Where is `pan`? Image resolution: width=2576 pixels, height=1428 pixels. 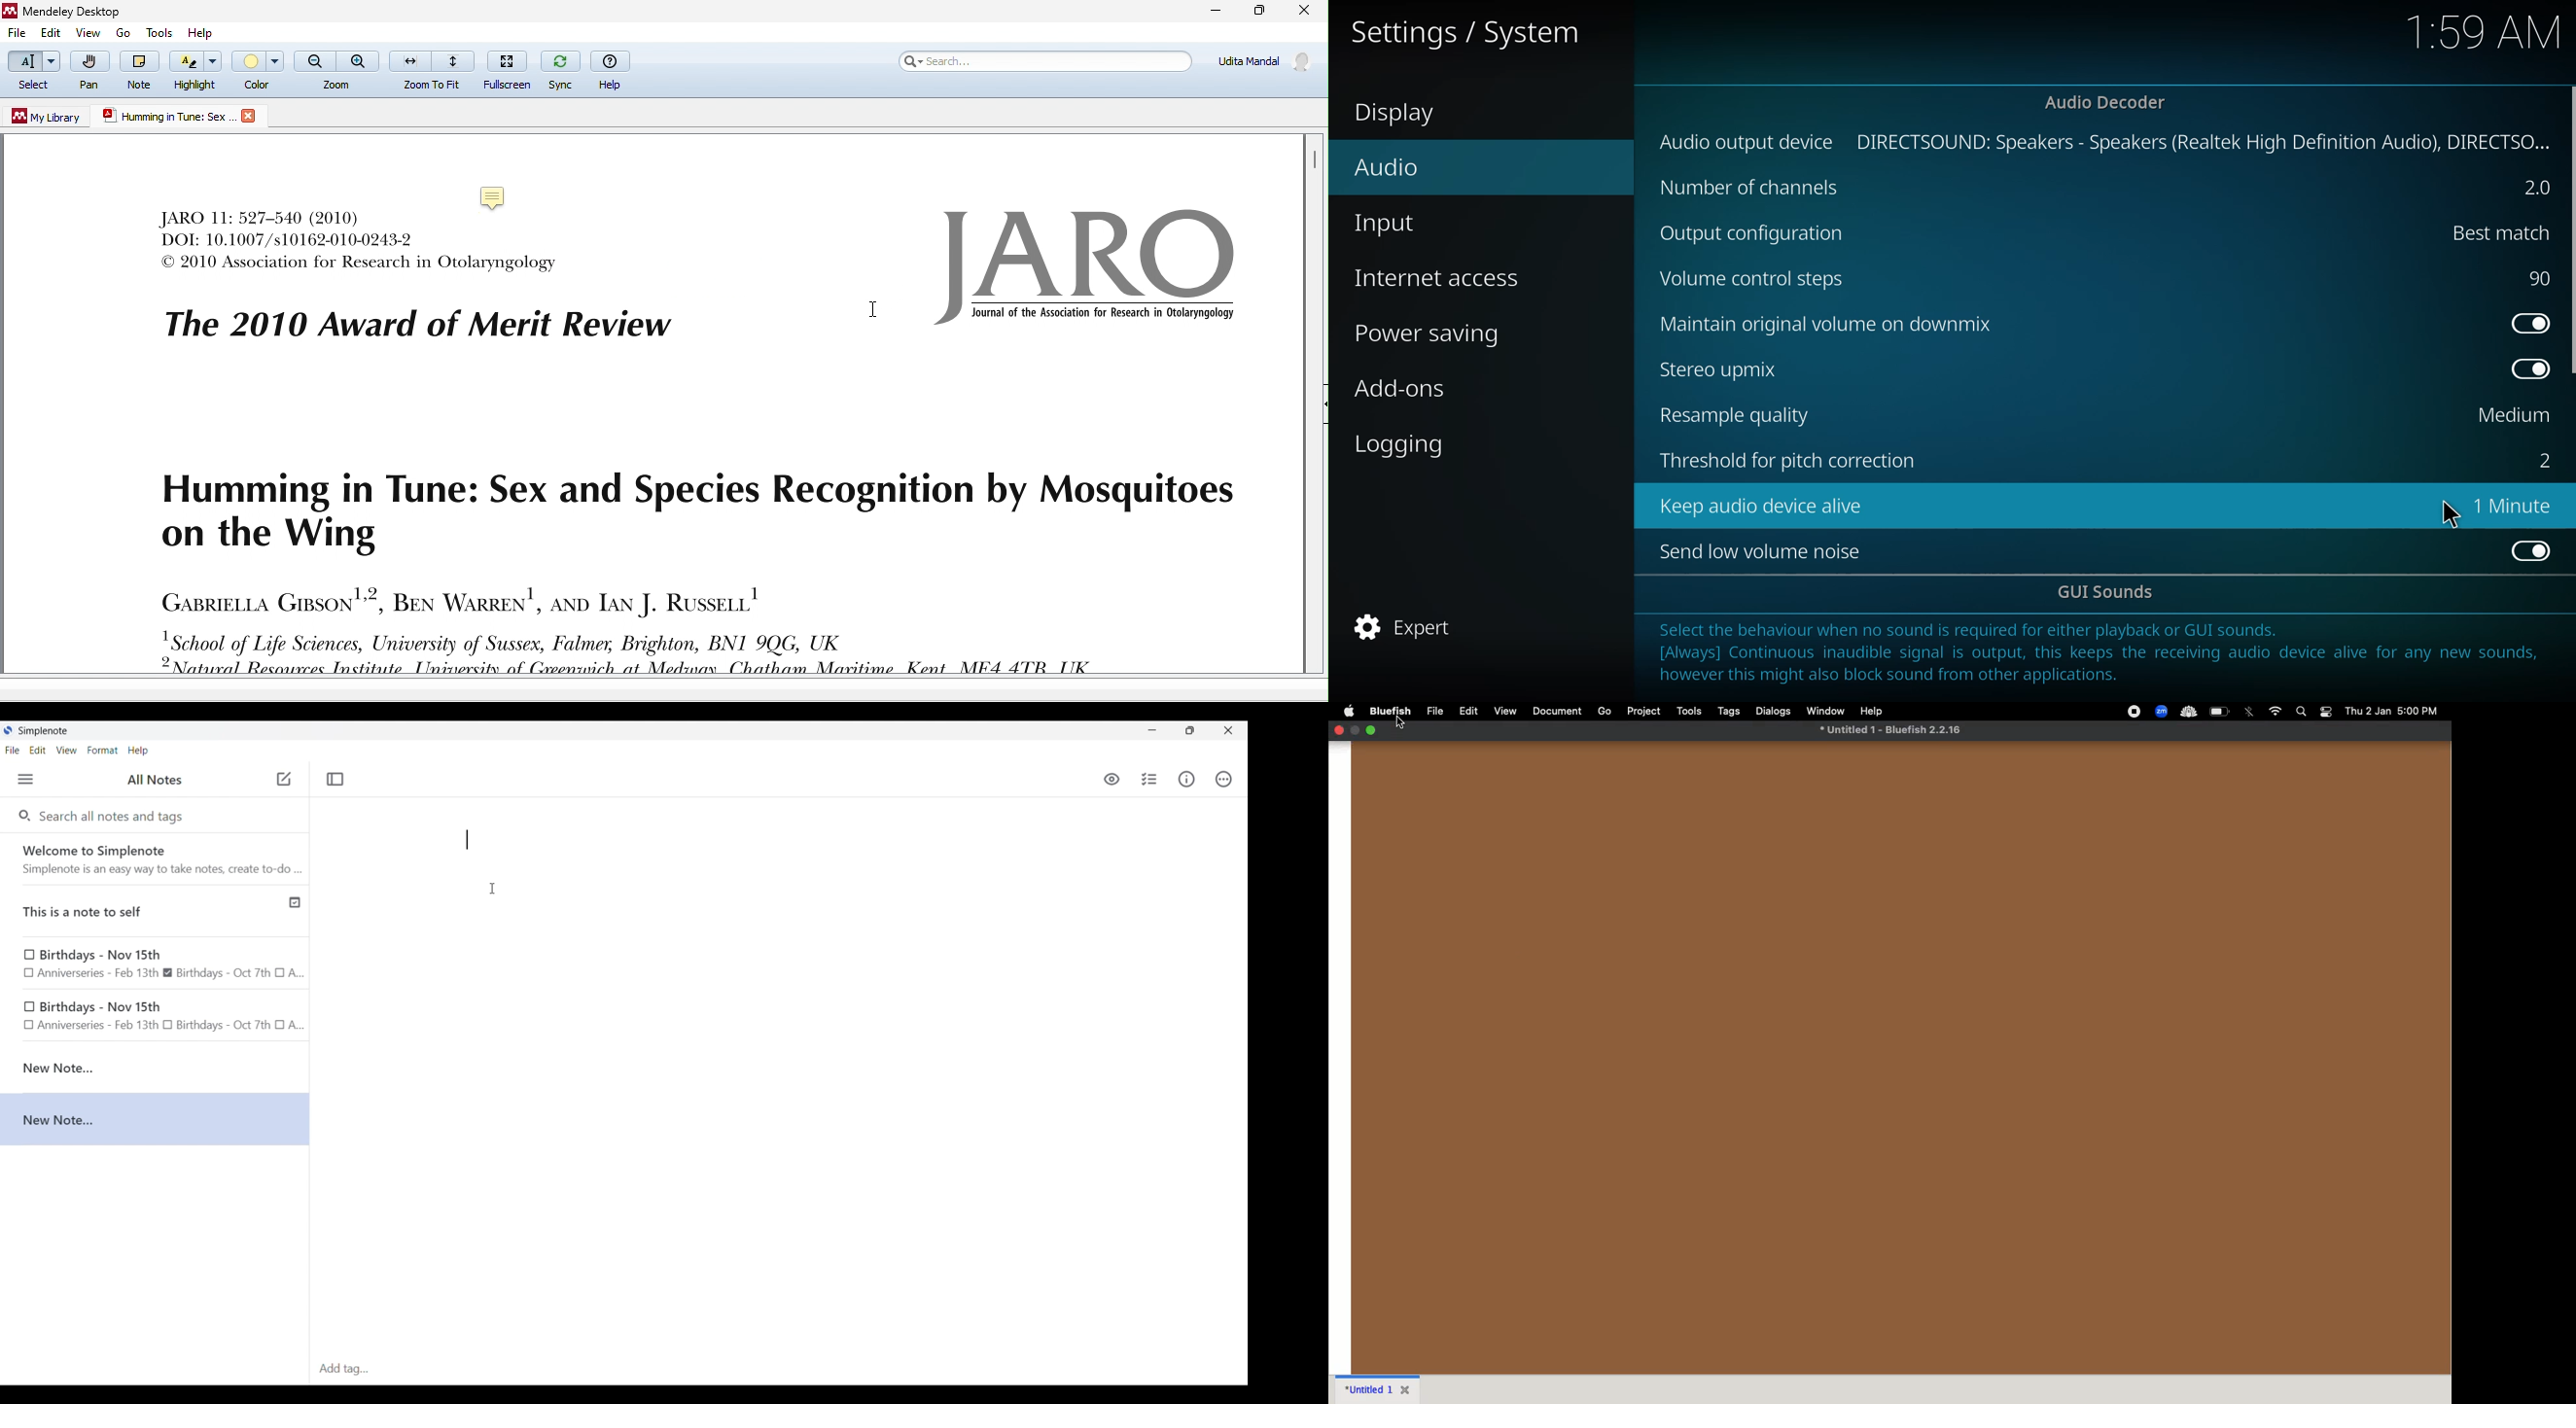
pan is located at coordinates (94, 72).